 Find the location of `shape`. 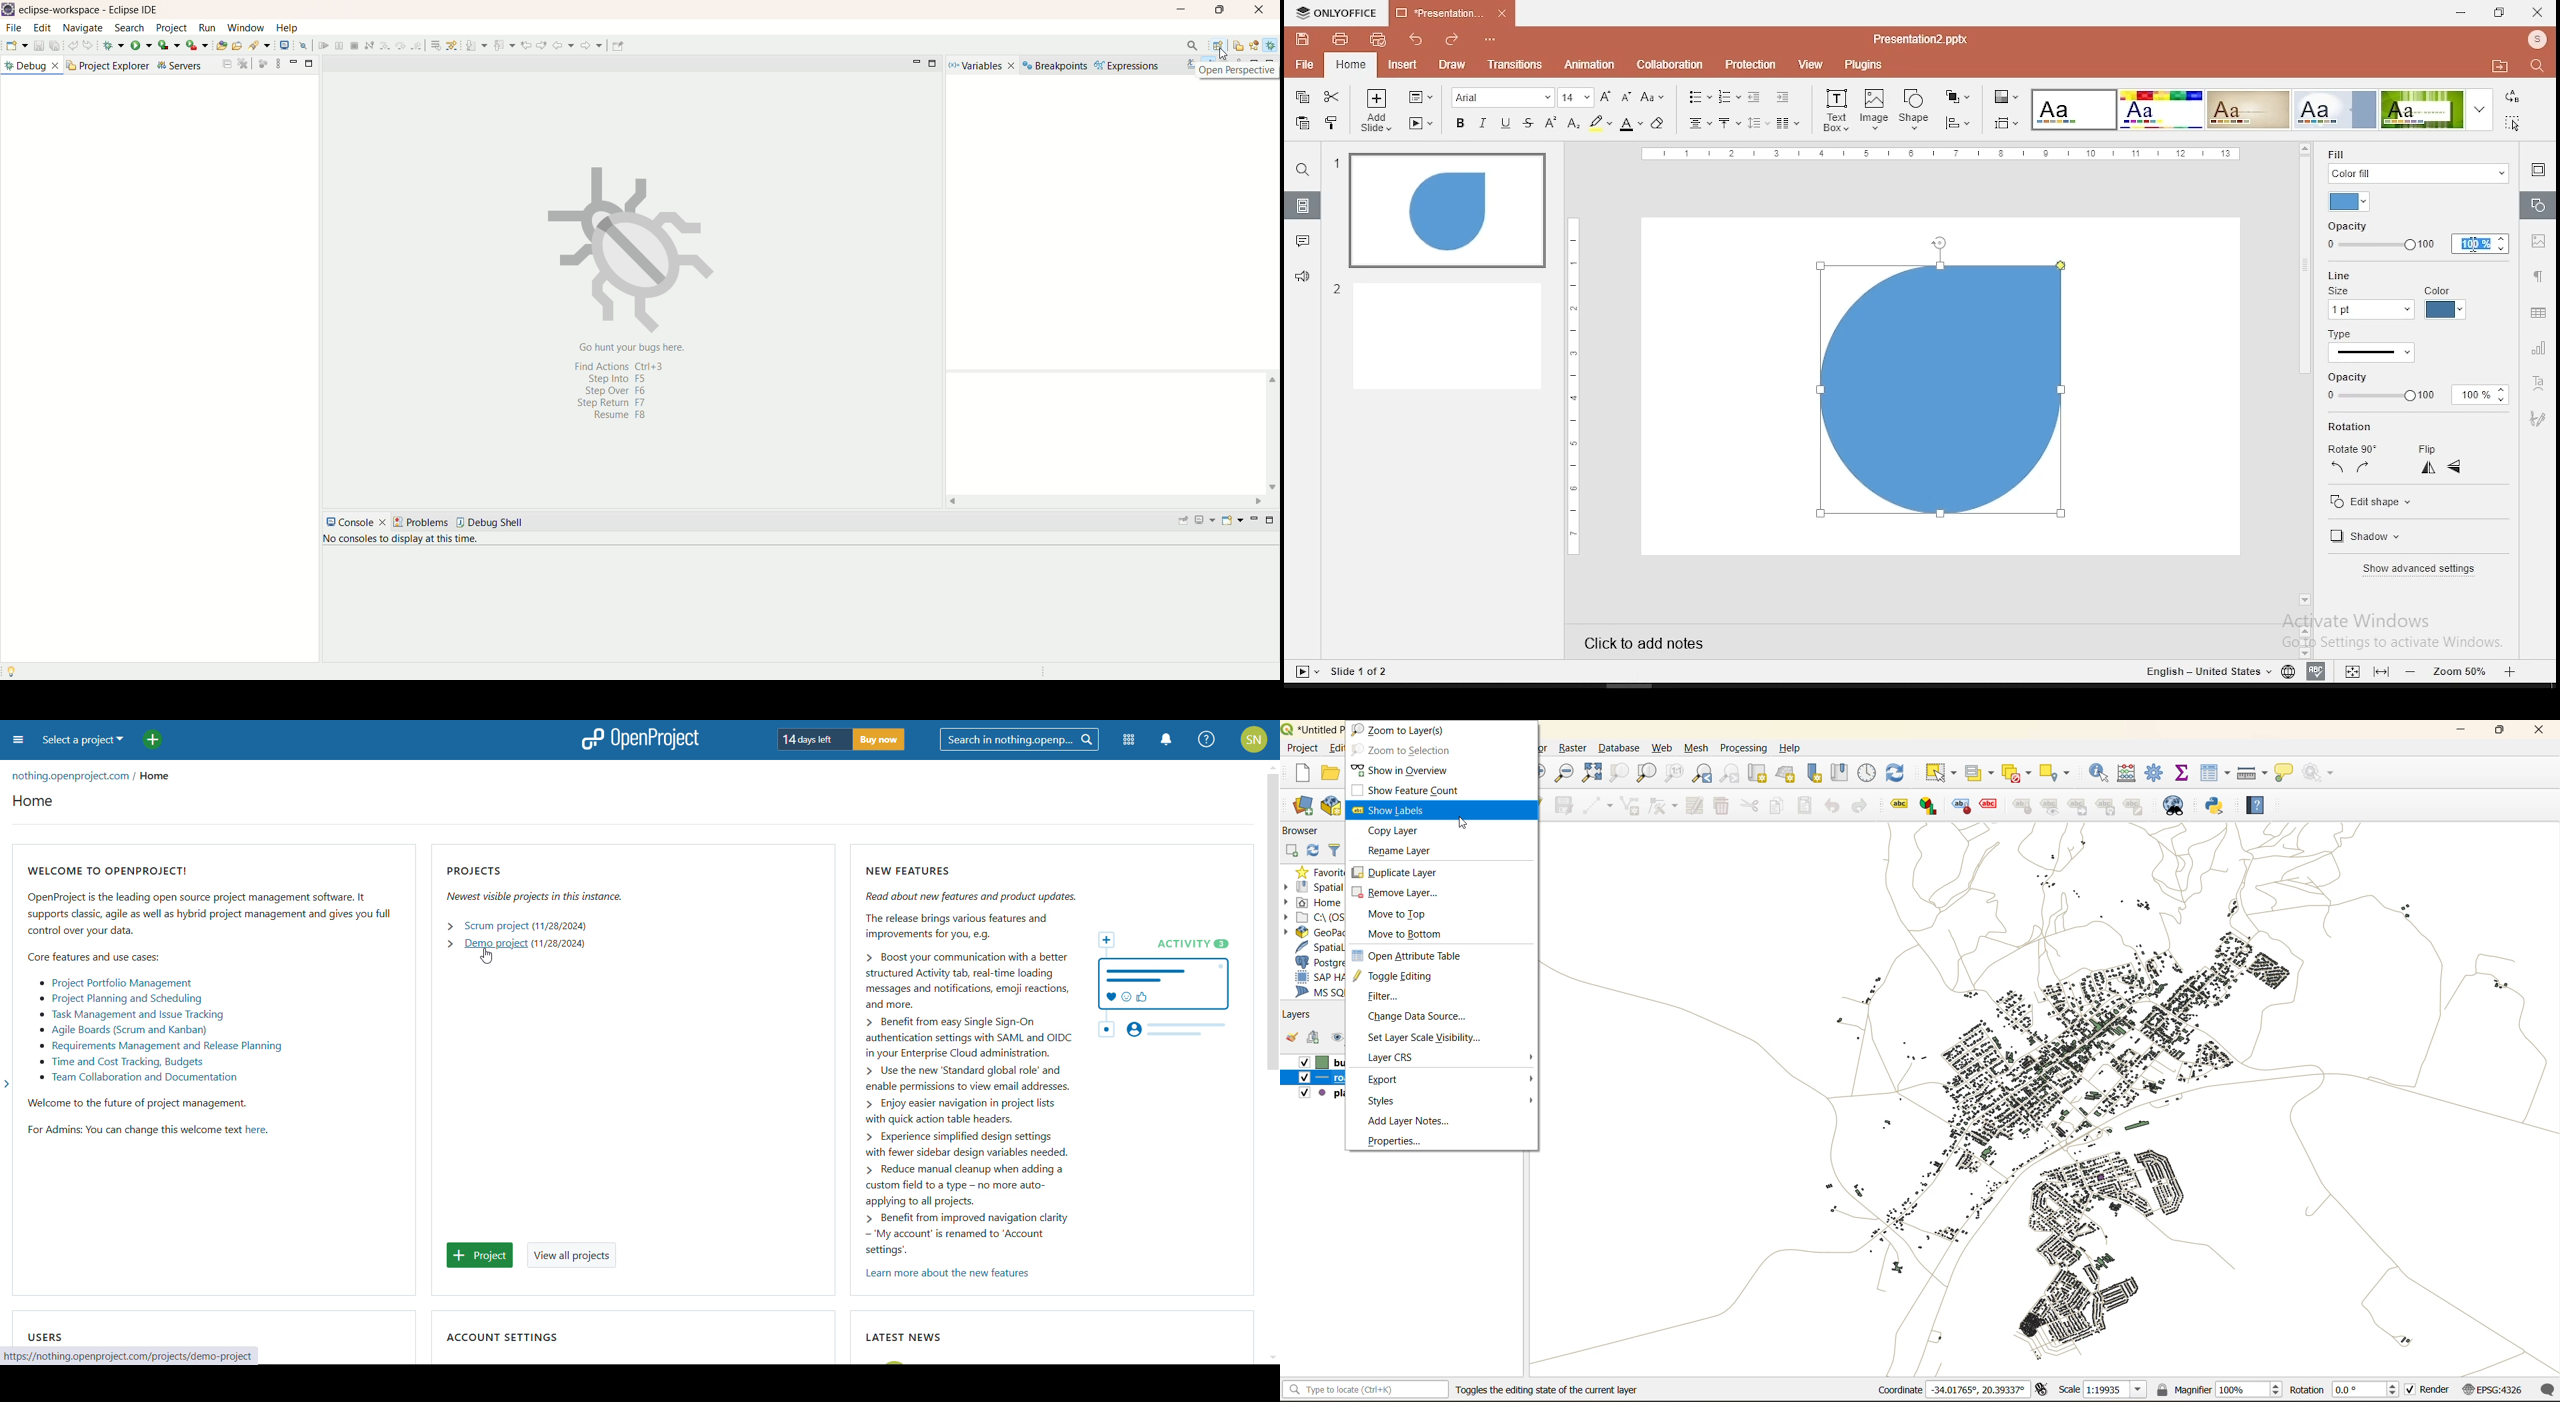

shape is located at coordinates (1916, 109).